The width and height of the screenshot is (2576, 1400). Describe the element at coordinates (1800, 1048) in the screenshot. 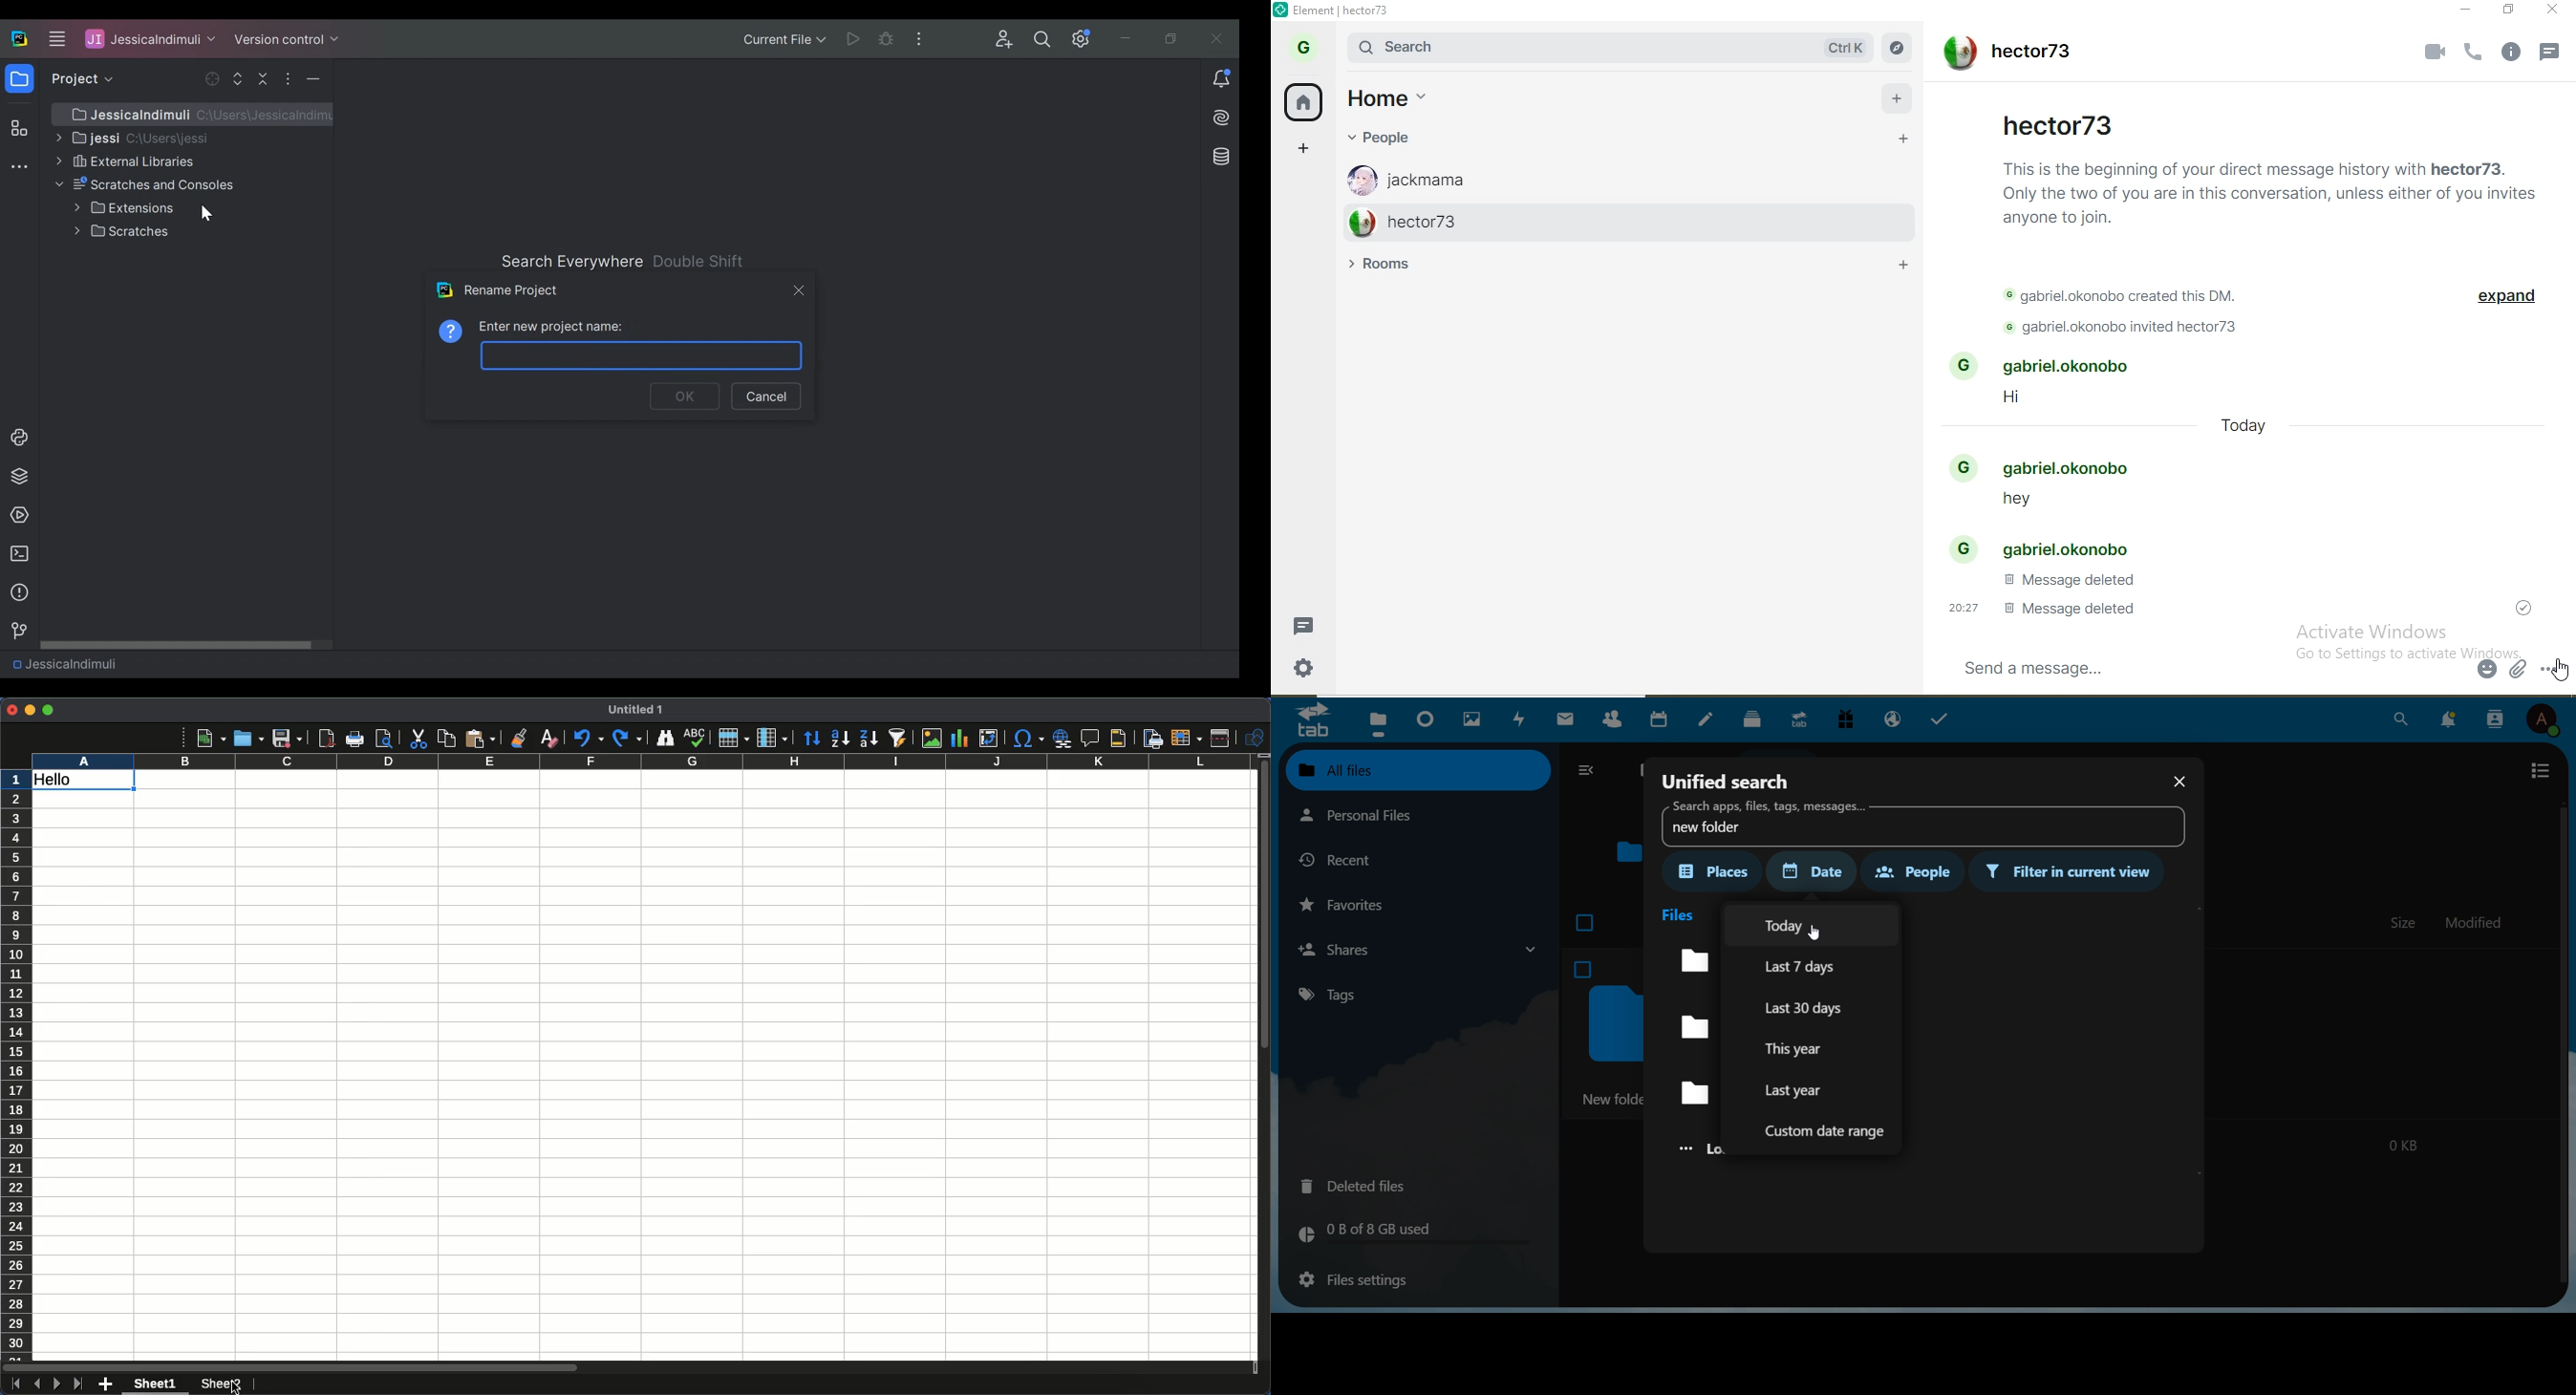

I see `this year` at that location.